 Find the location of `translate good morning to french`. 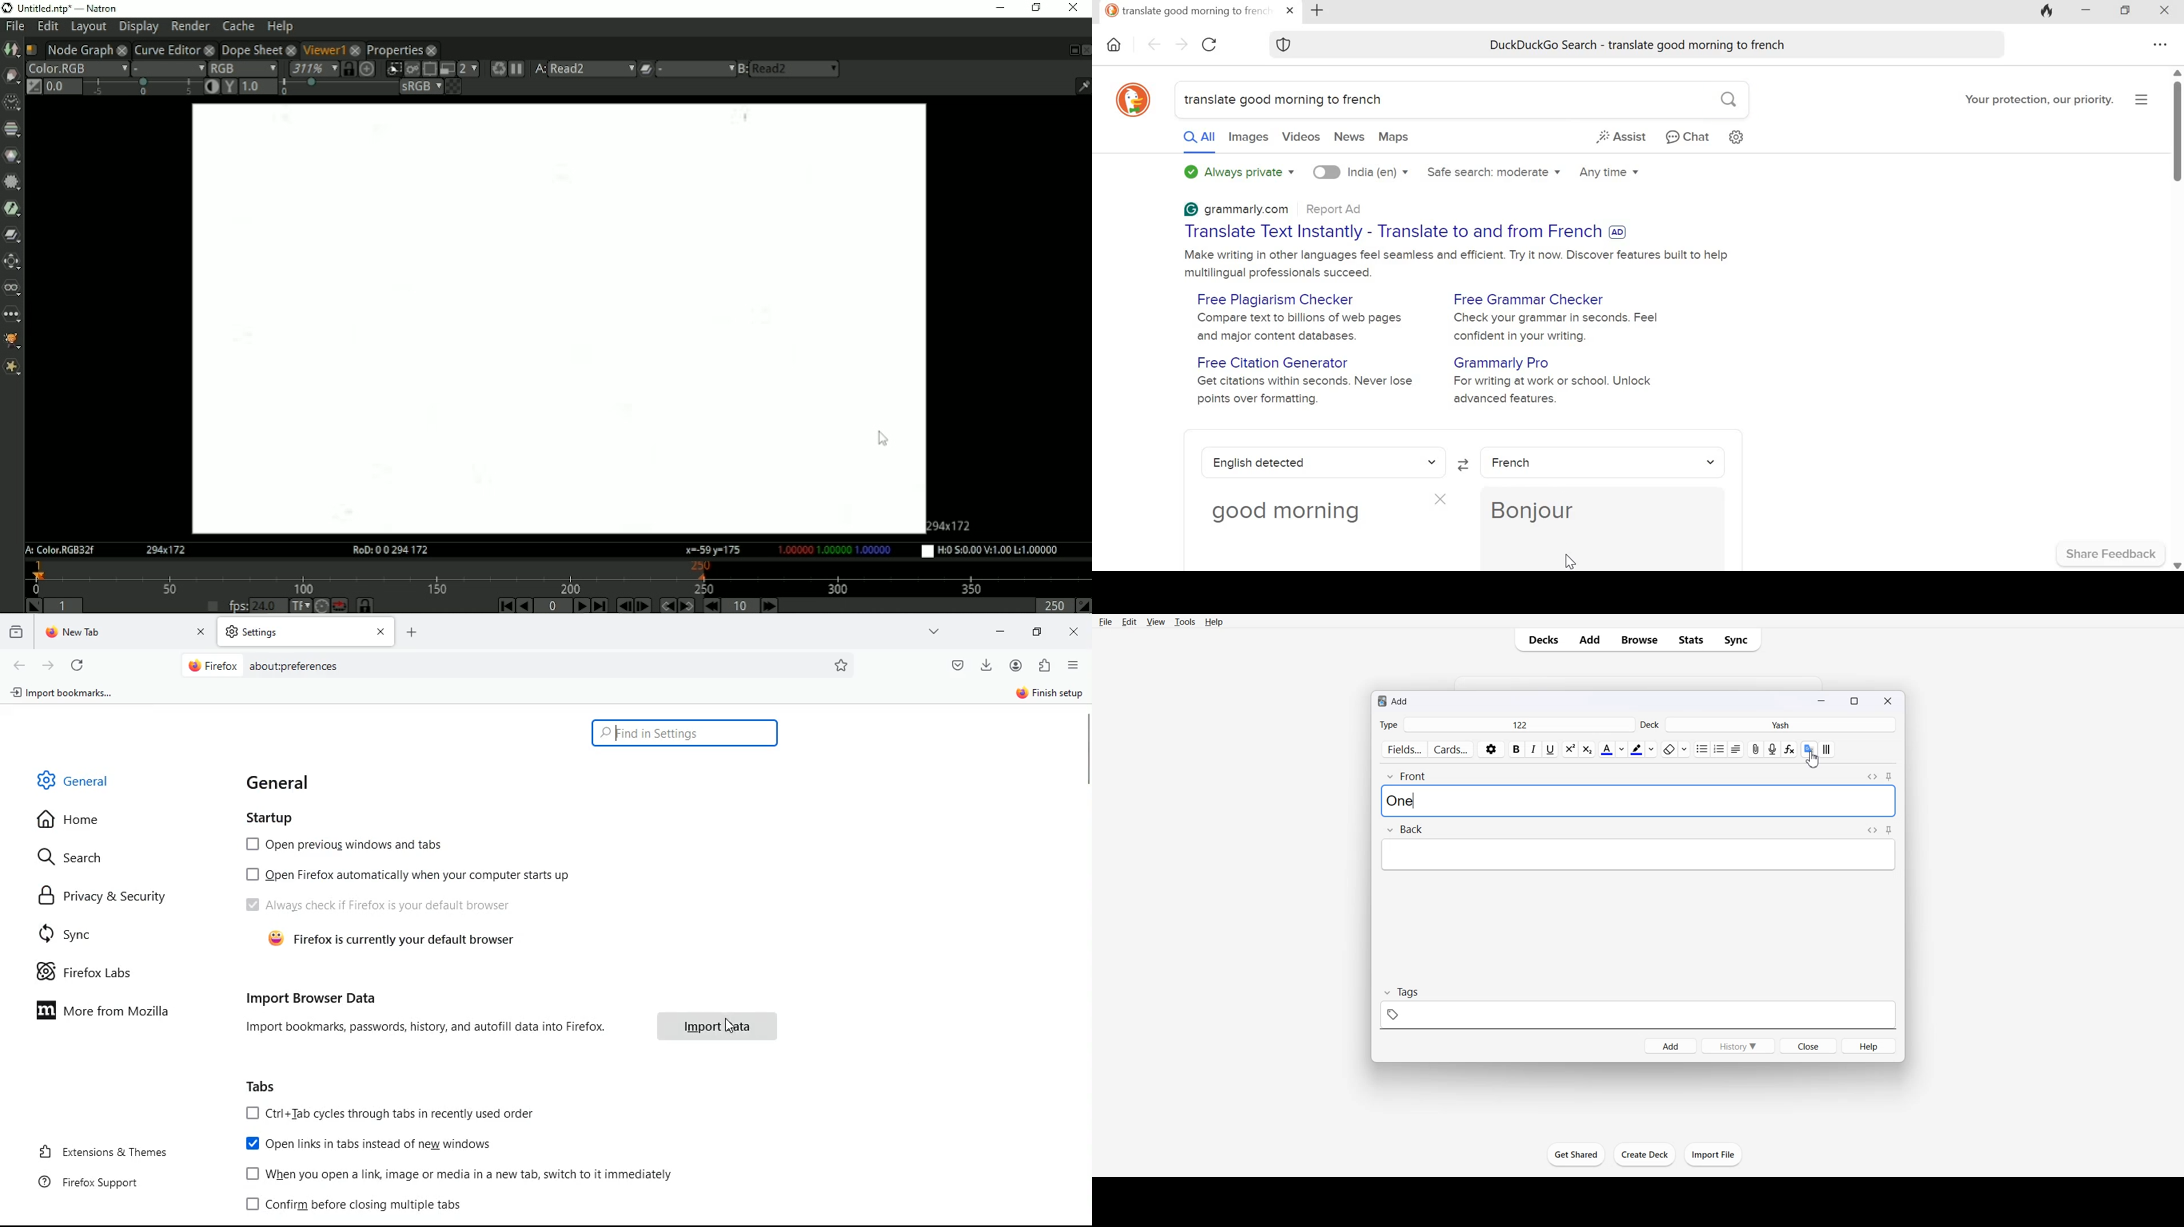

translate good morning to french is located at coordinates (1440, 100).